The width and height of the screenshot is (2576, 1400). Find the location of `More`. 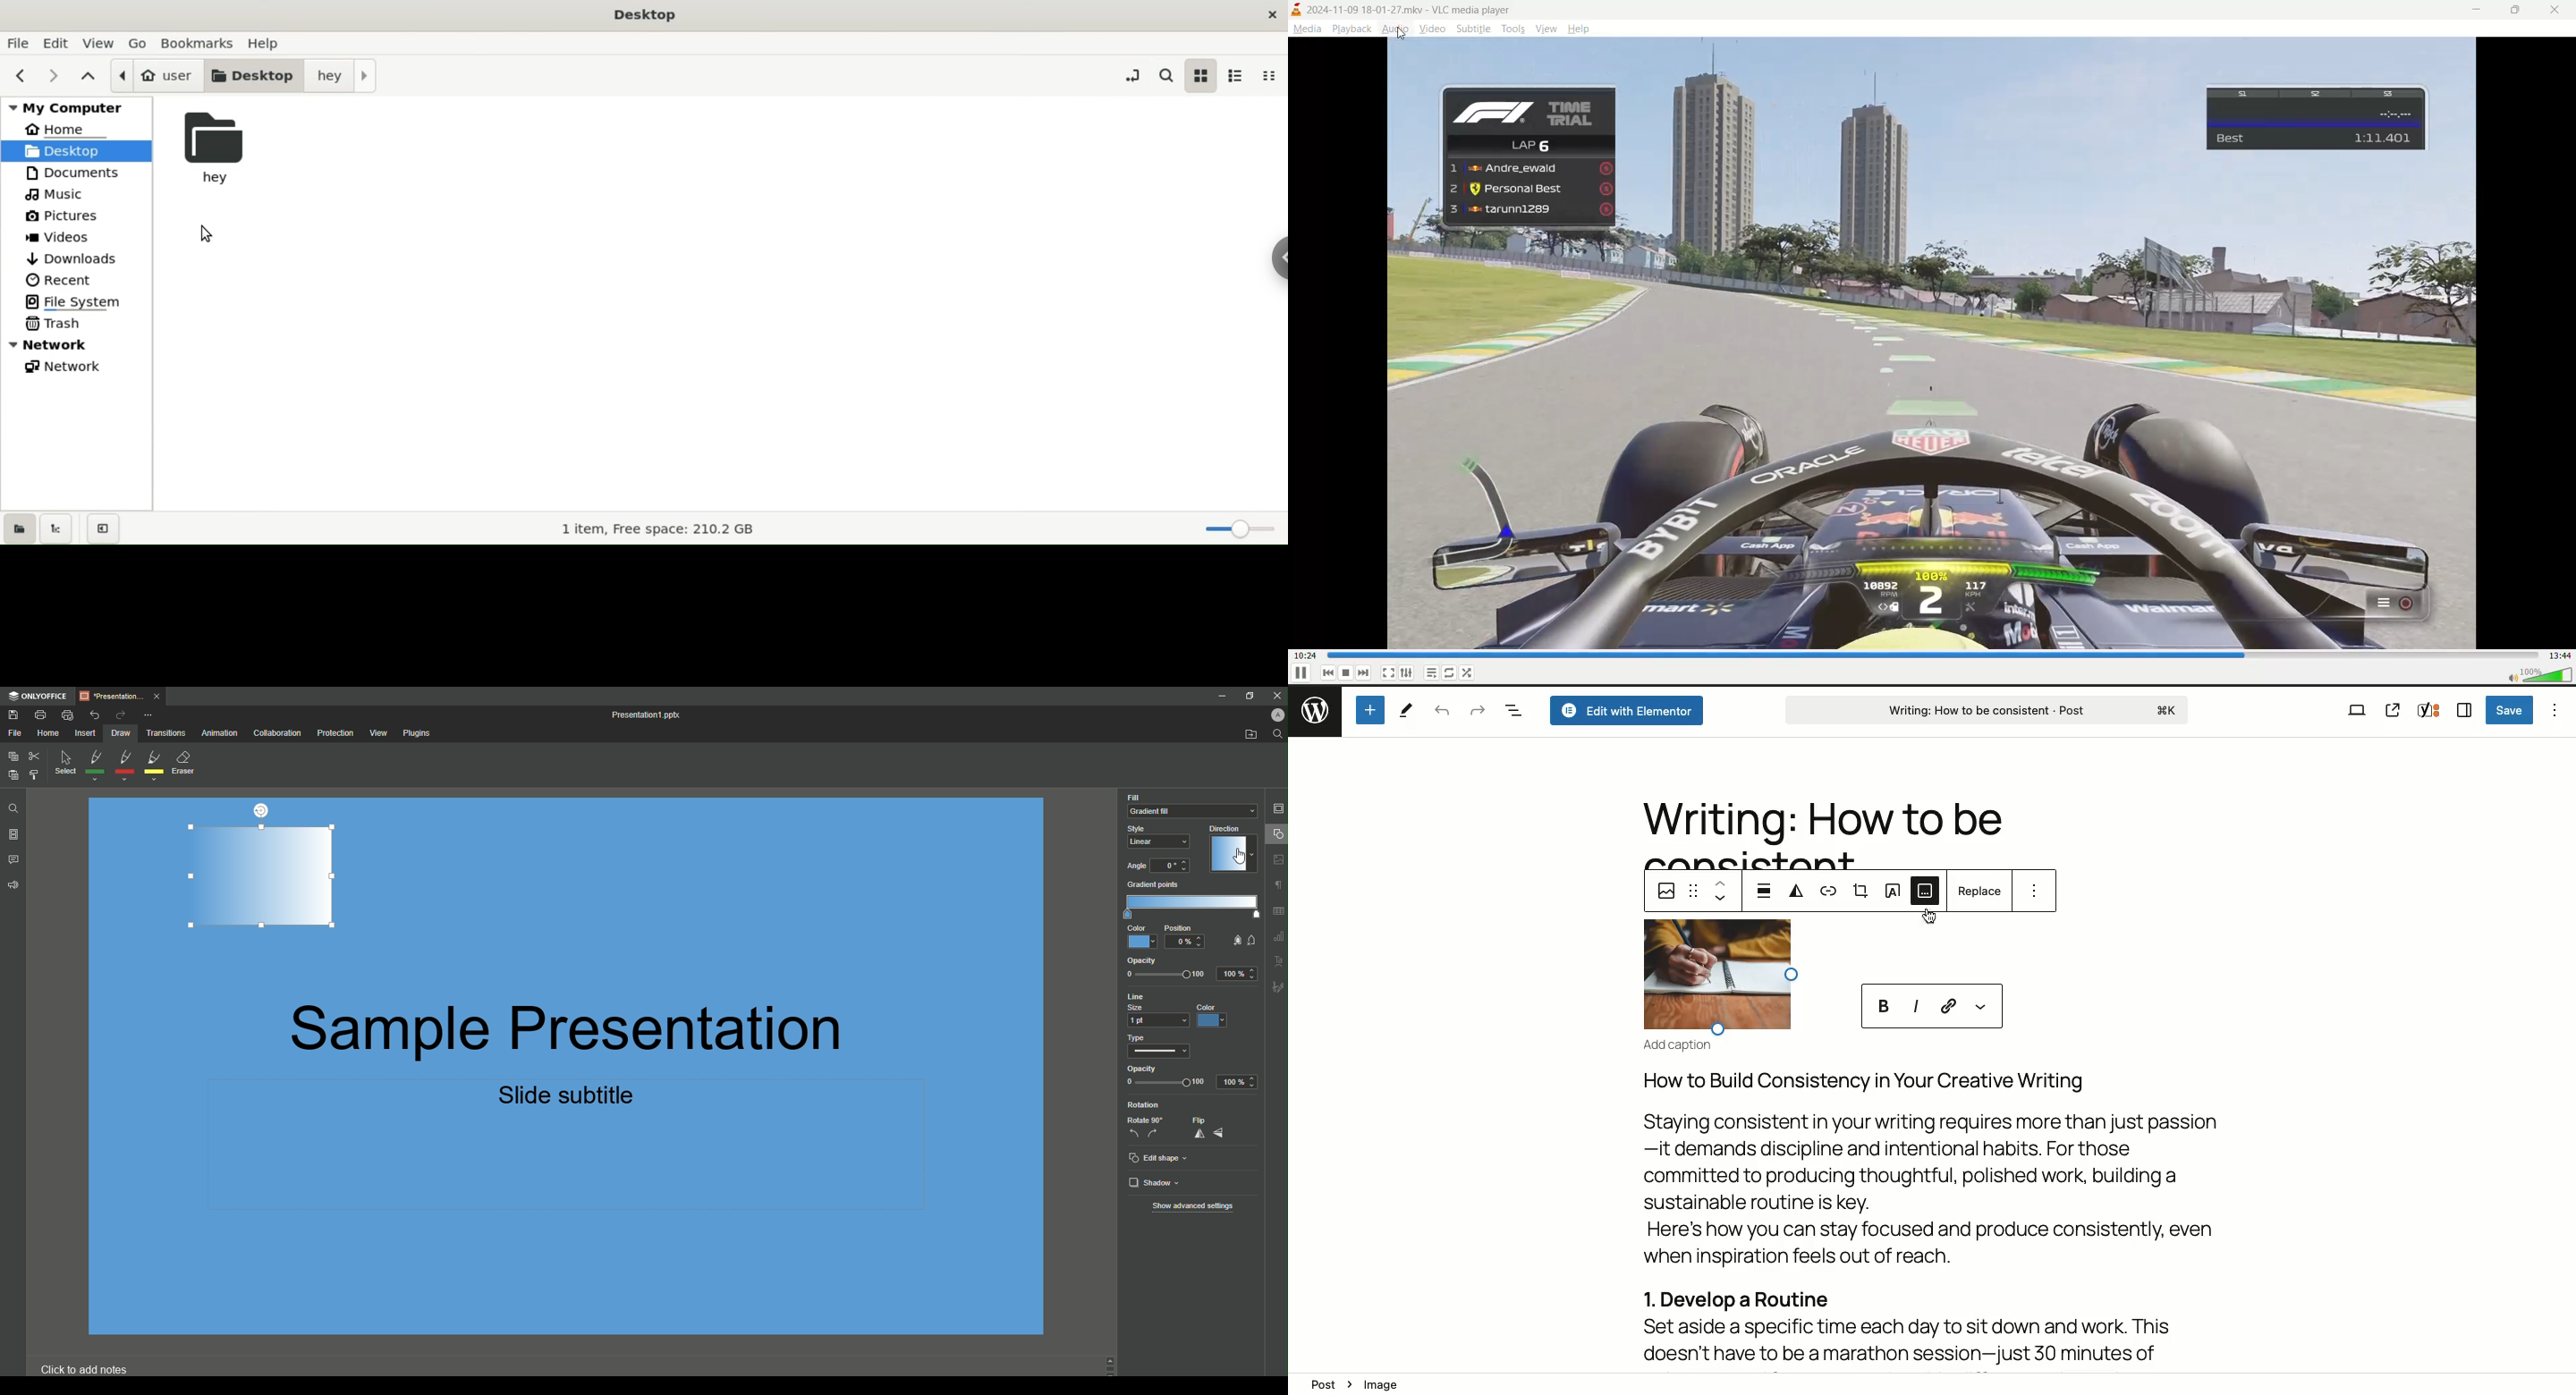

More is located at coordinates (1980, 1010).